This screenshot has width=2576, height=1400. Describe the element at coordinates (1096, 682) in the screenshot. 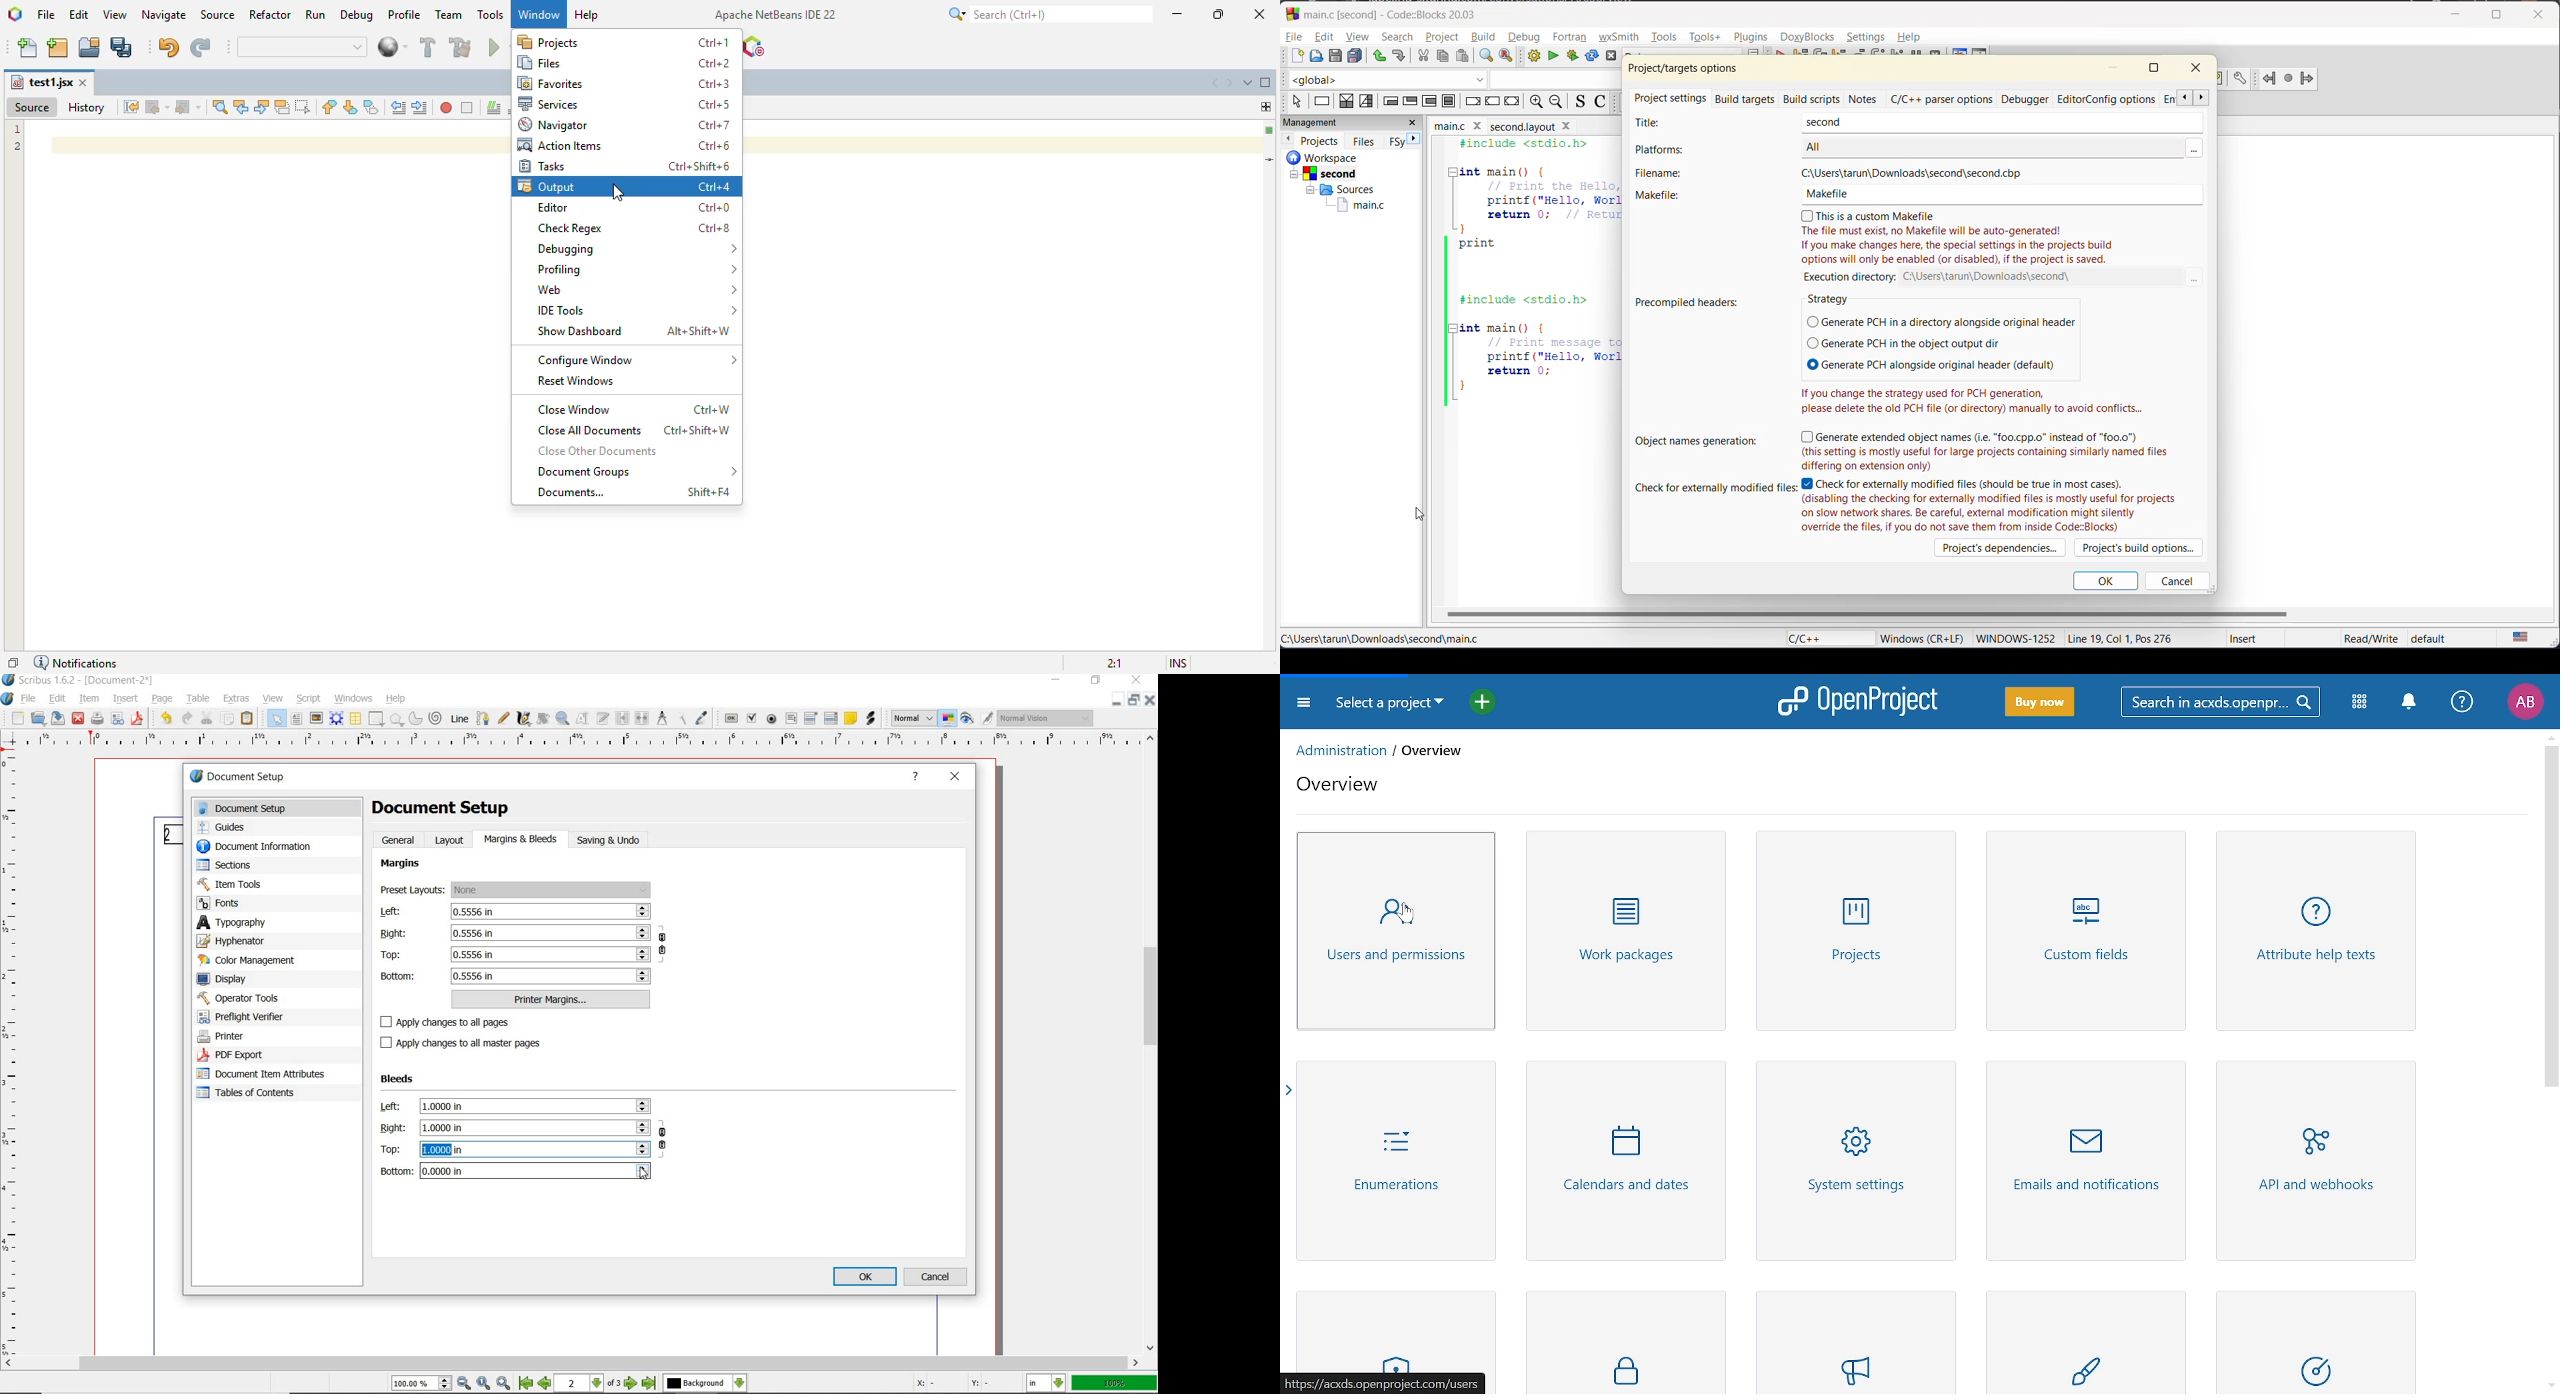

I see `restore` at that location.